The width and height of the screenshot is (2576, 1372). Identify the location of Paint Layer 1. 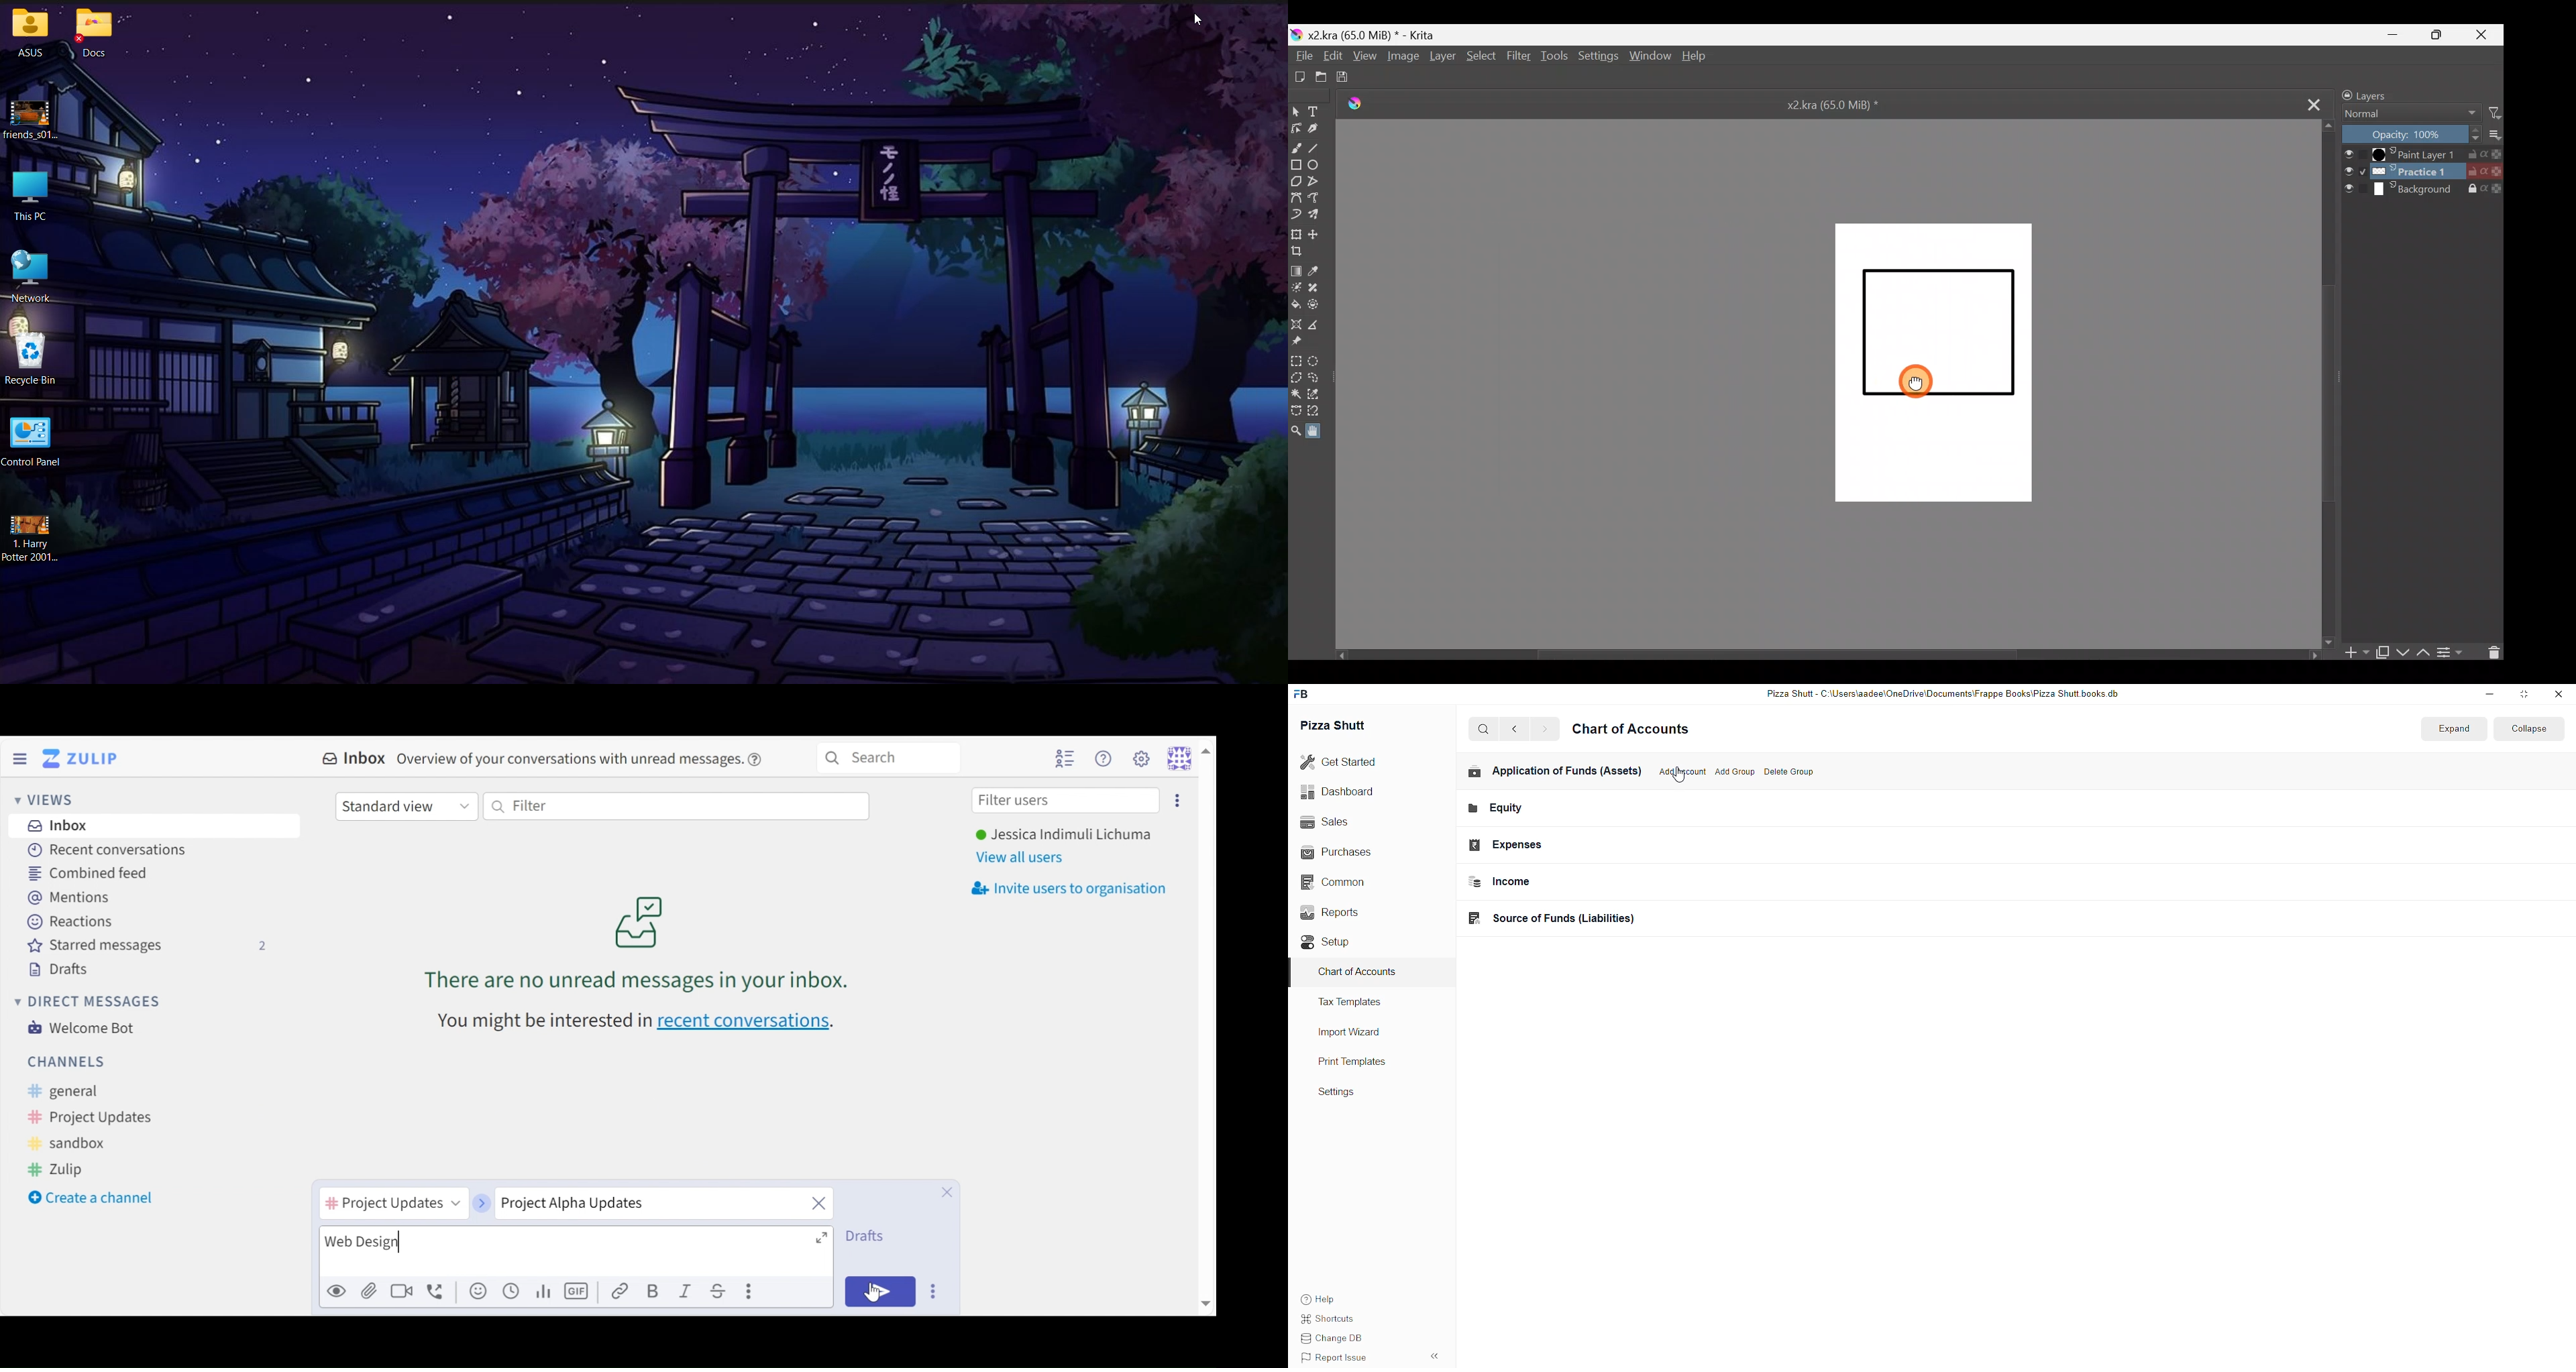
(2422, 156).